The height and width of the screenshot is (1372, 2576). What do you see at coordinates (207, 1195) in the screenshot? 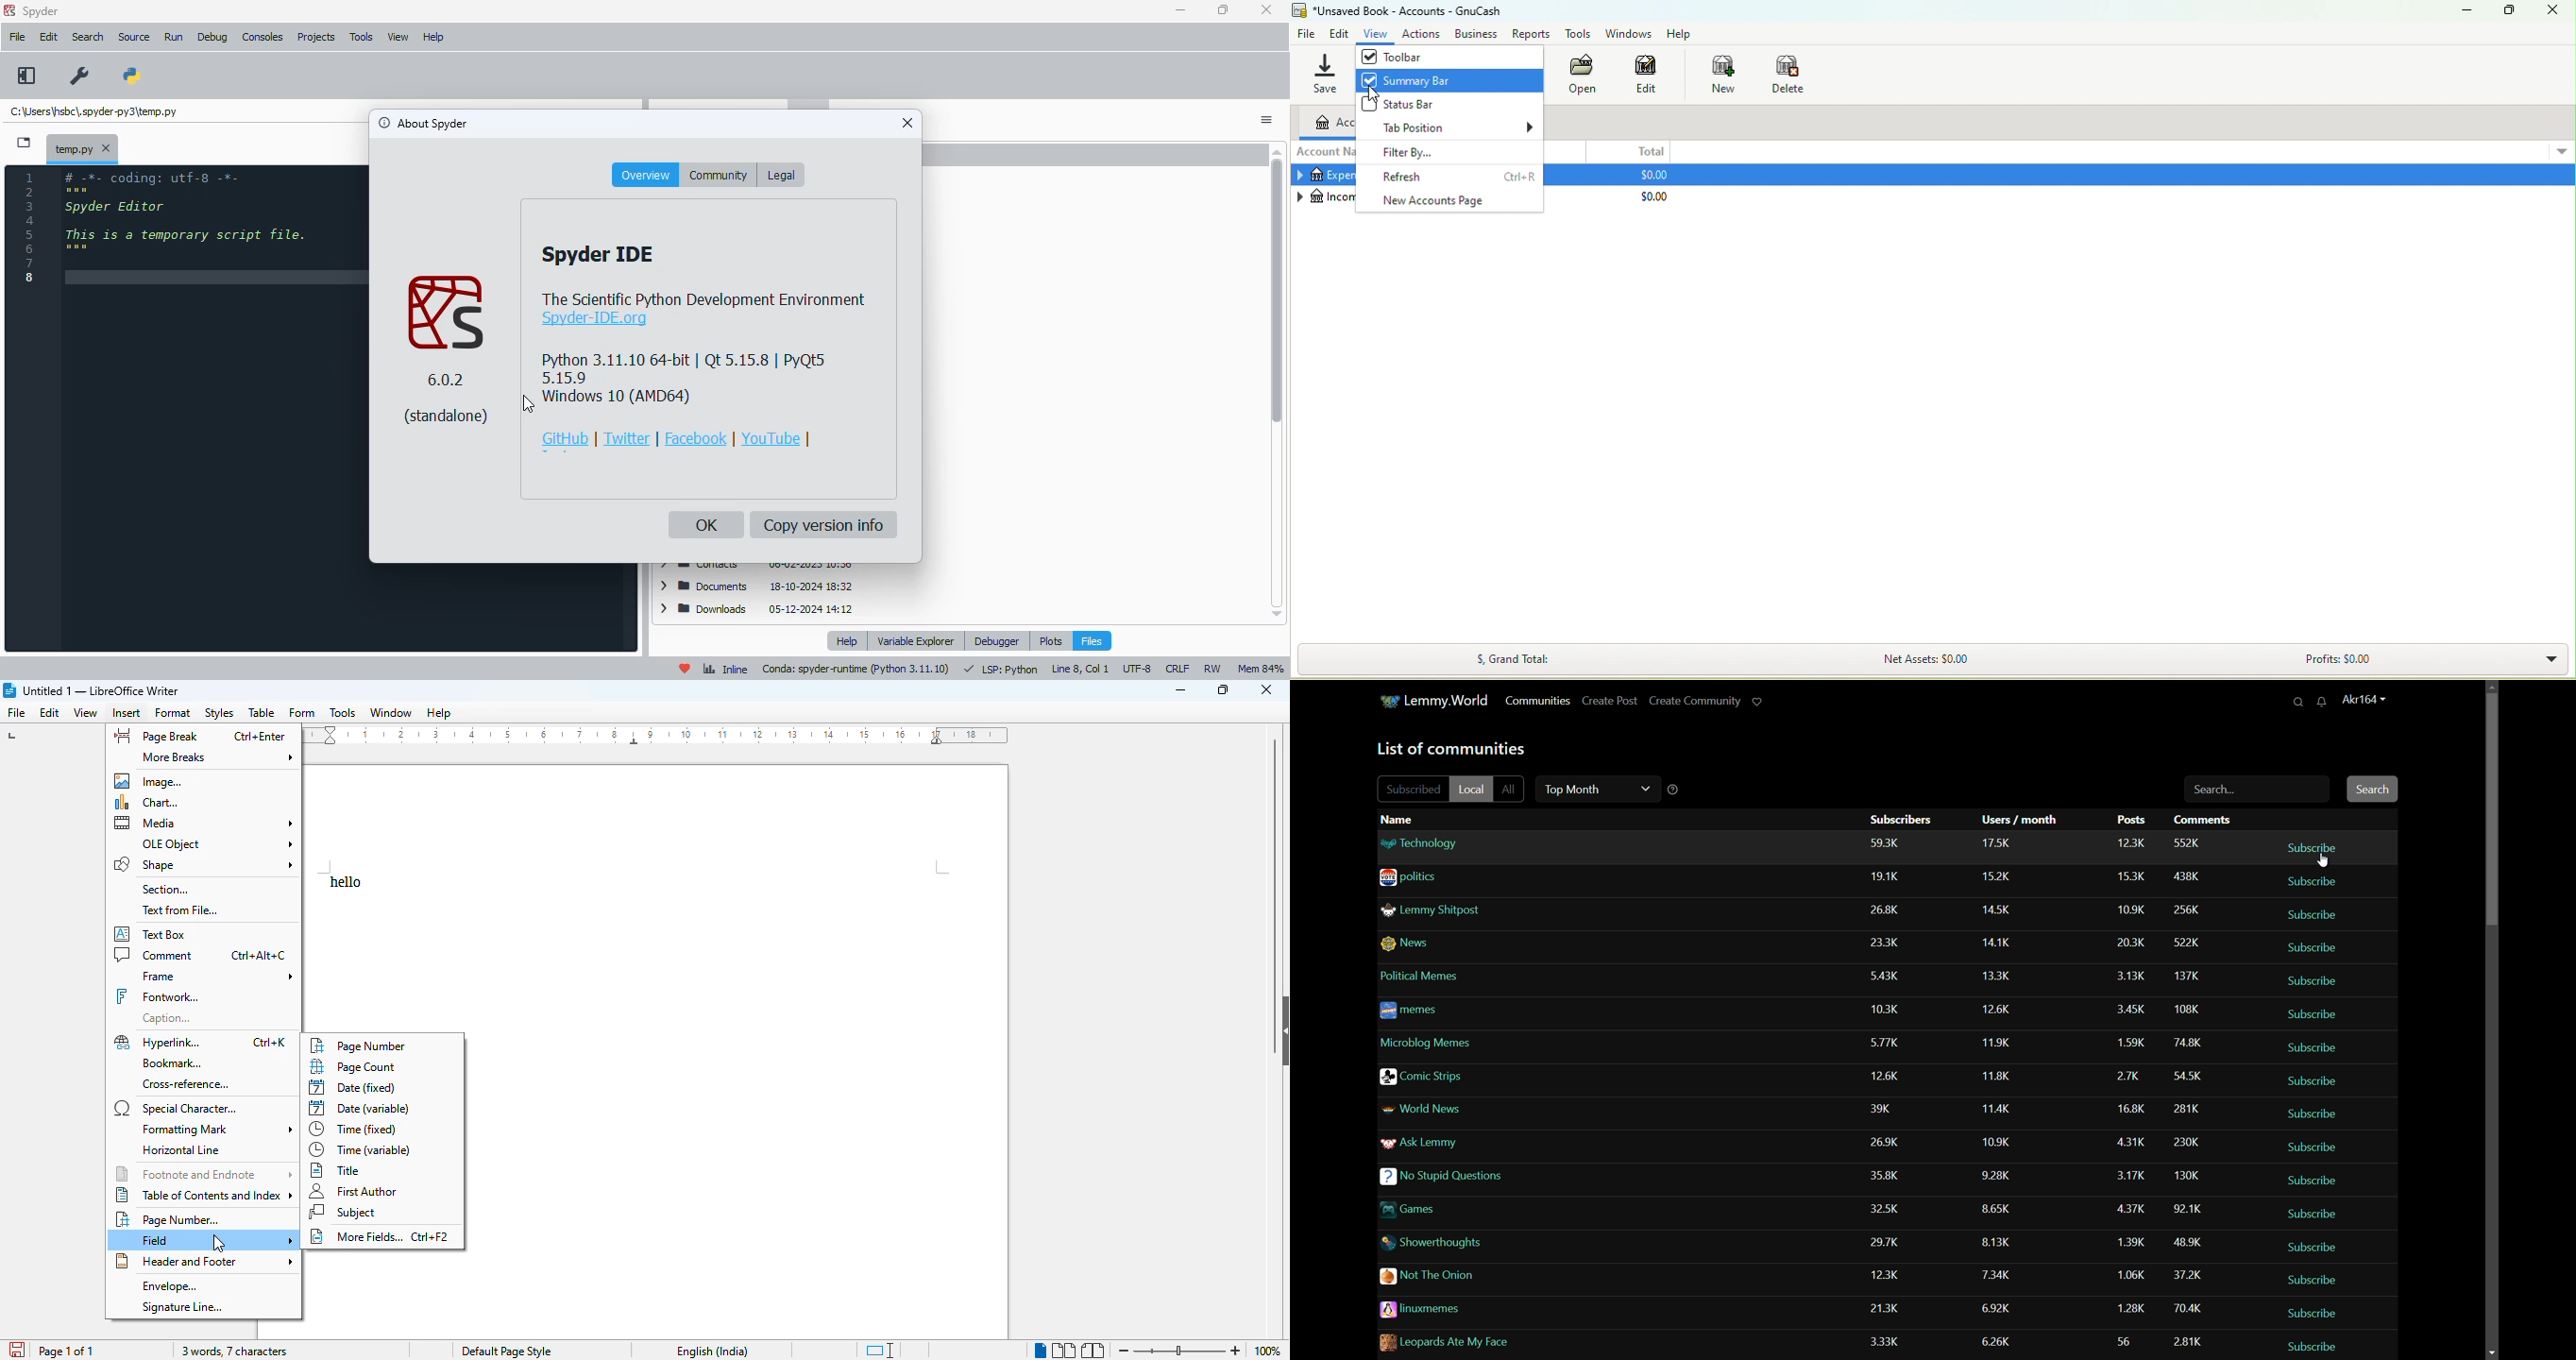
I see `table of contents and index` at bounding box center [207, 1195].